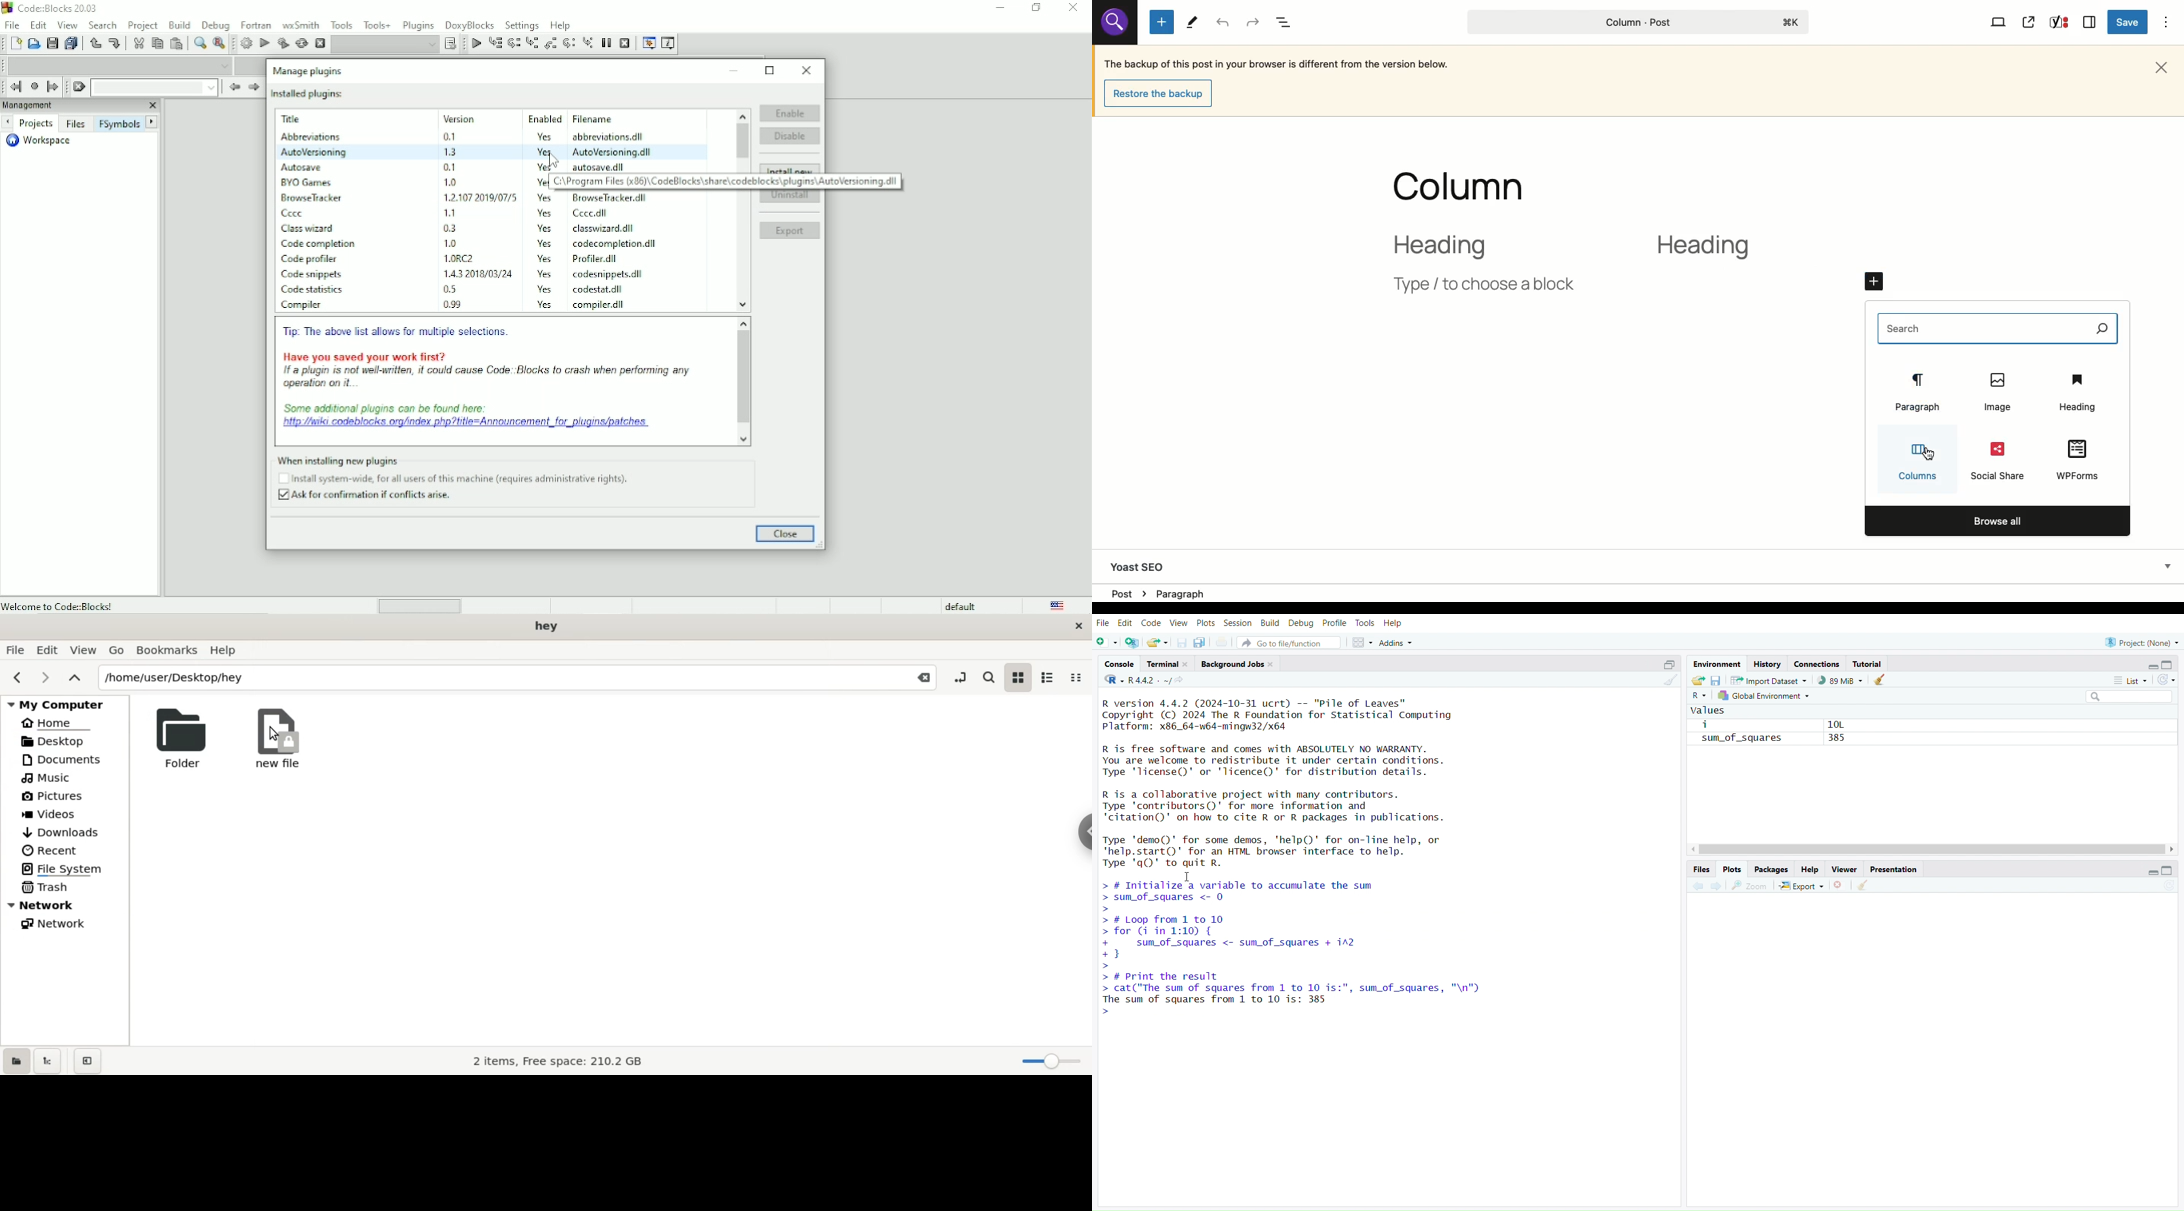 This screenshot has height=1232, width=2184. What do you see at coordinates (1059, 606) in the screenshot?
I see `Language` at bounding box center [1059, 606].